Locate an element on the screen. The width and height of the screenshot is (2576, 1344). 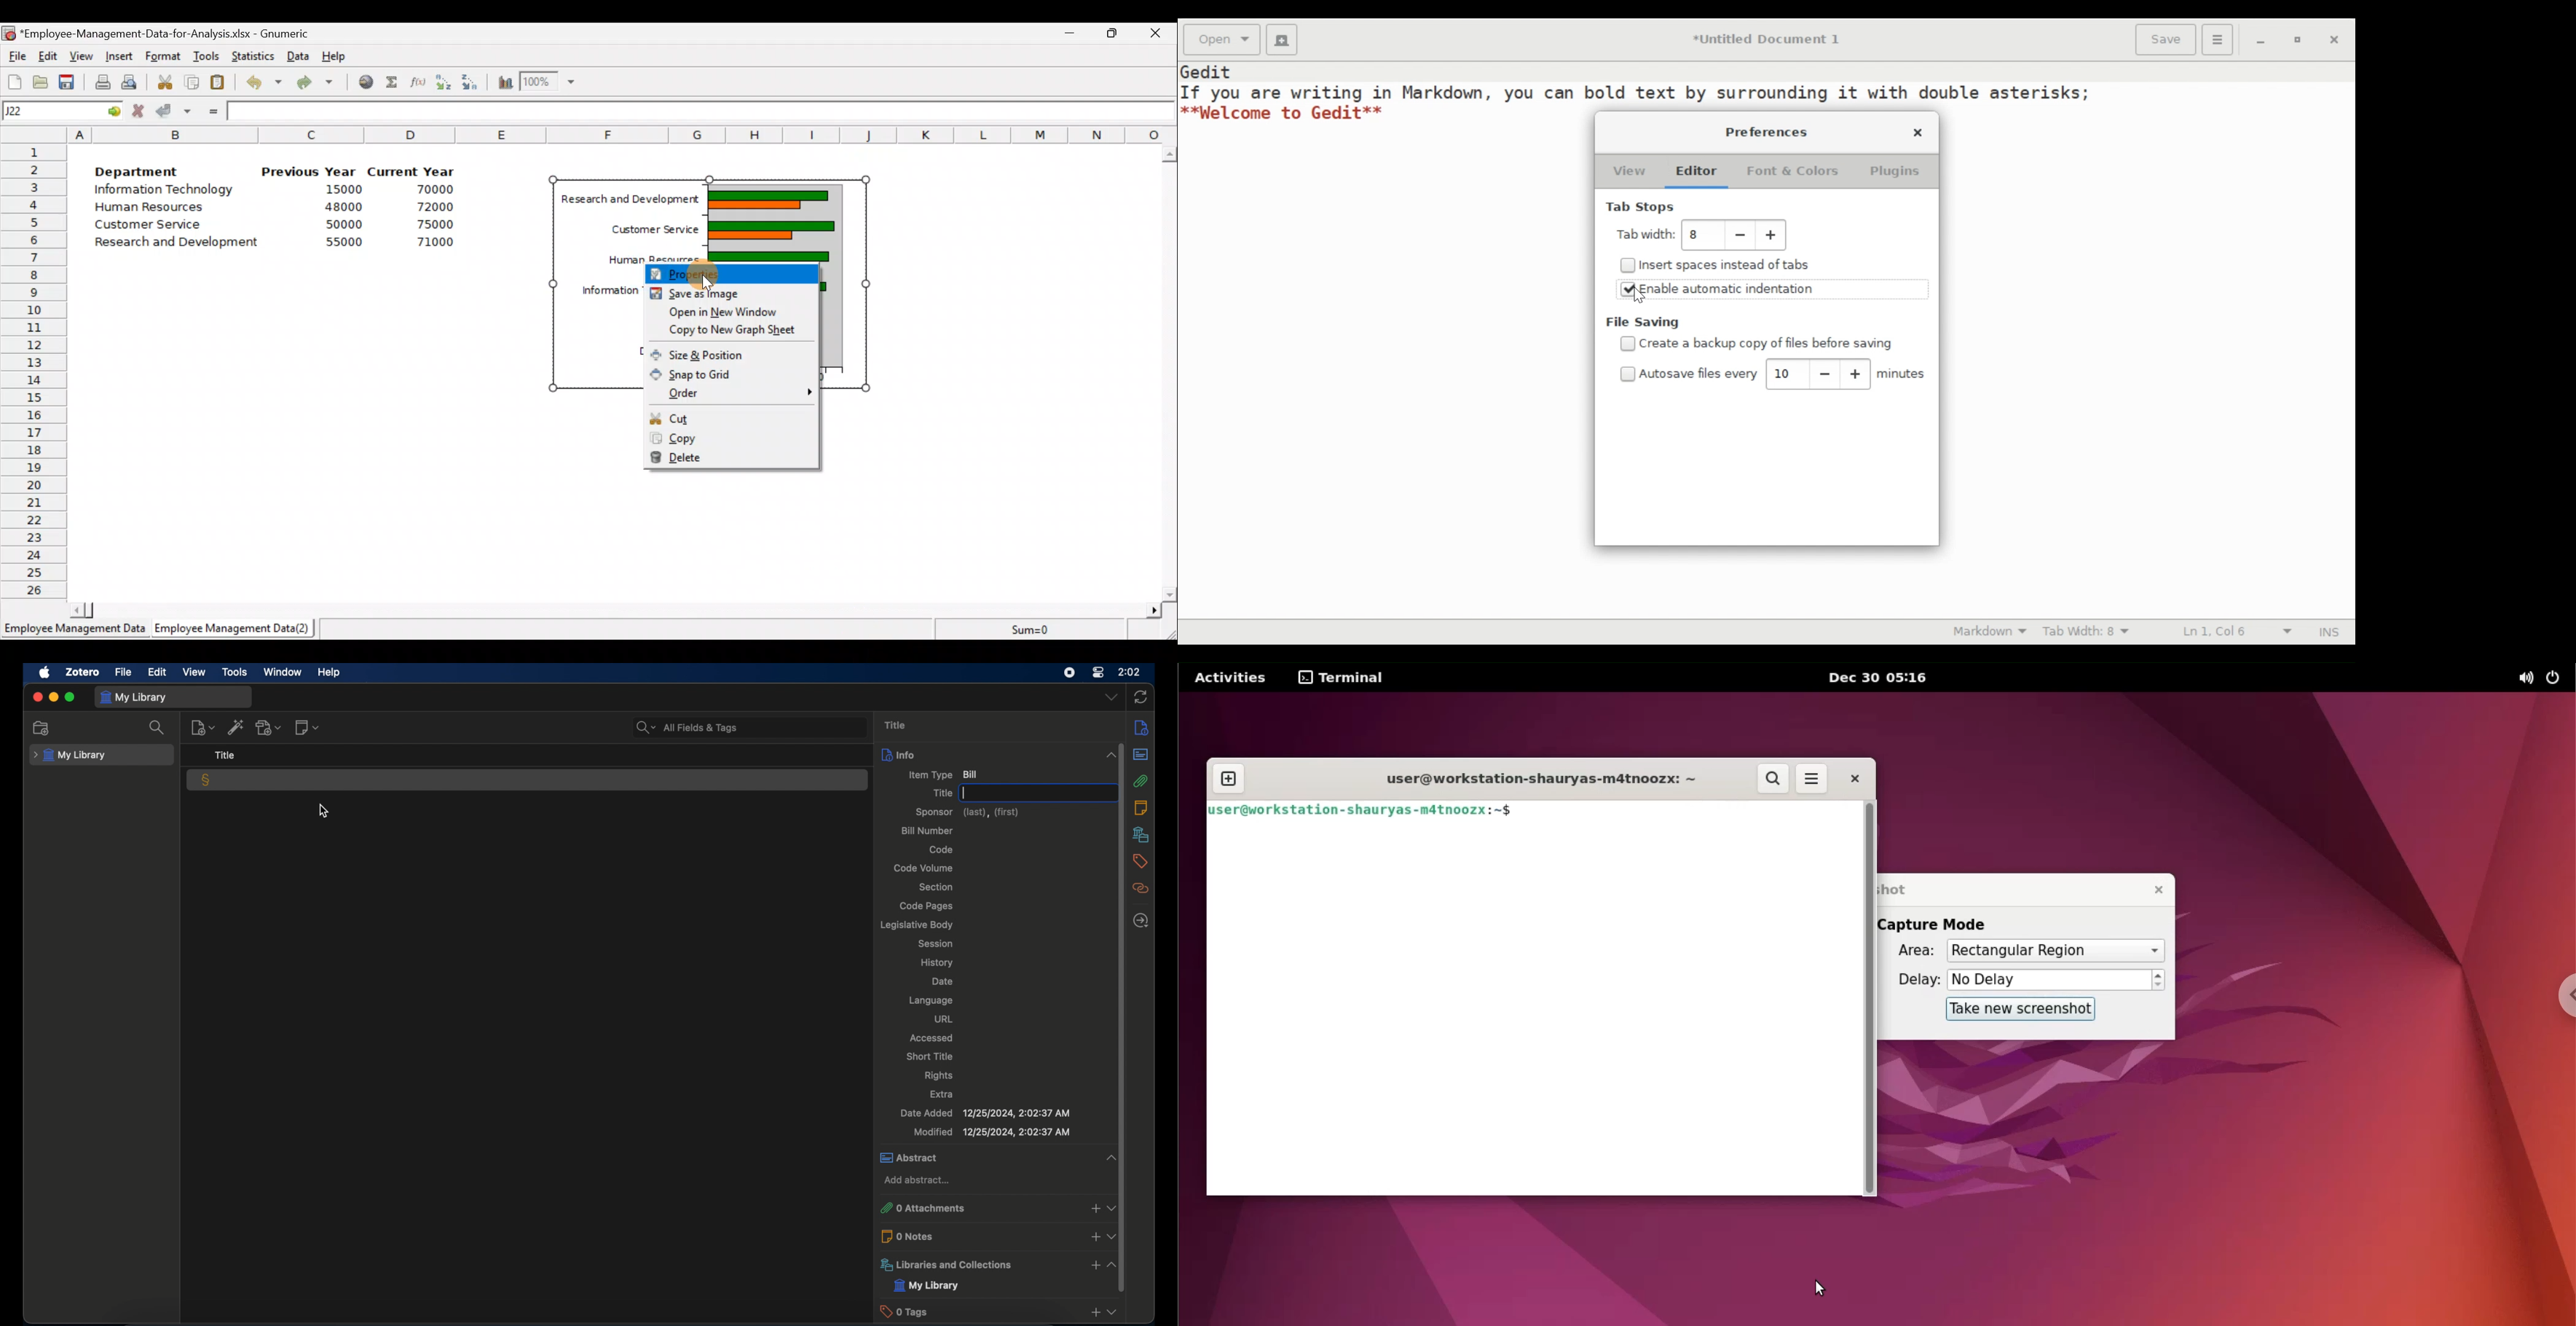
Save is located at coordinates (2166, 40).